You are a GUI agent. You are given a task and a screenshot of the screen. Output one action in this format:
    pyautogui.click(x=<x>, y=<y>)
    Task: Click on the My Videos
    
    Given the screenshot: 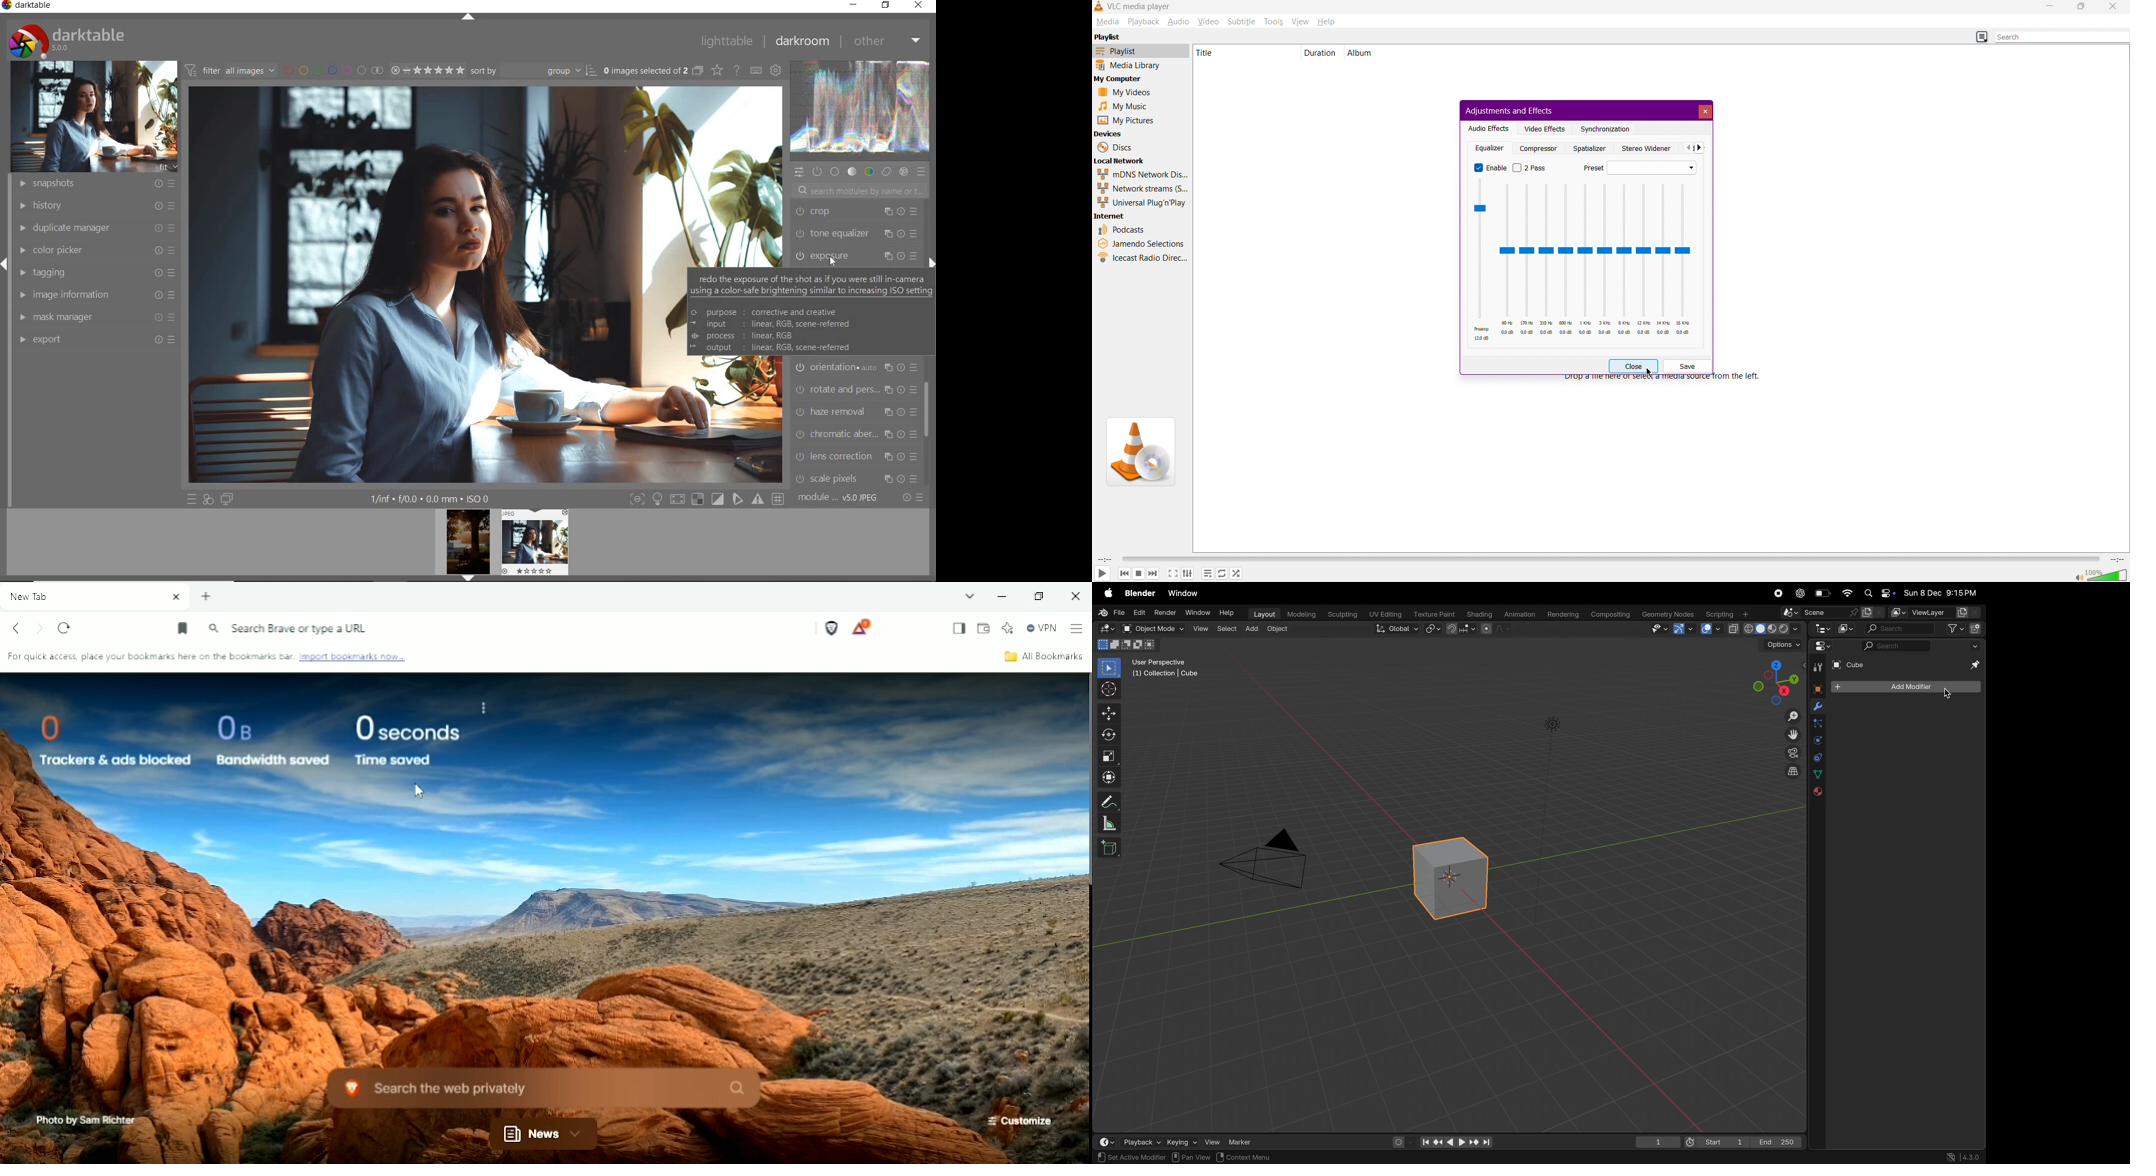 What is the action you would take?
    pyautogui.click(x=1127, y=93)
    